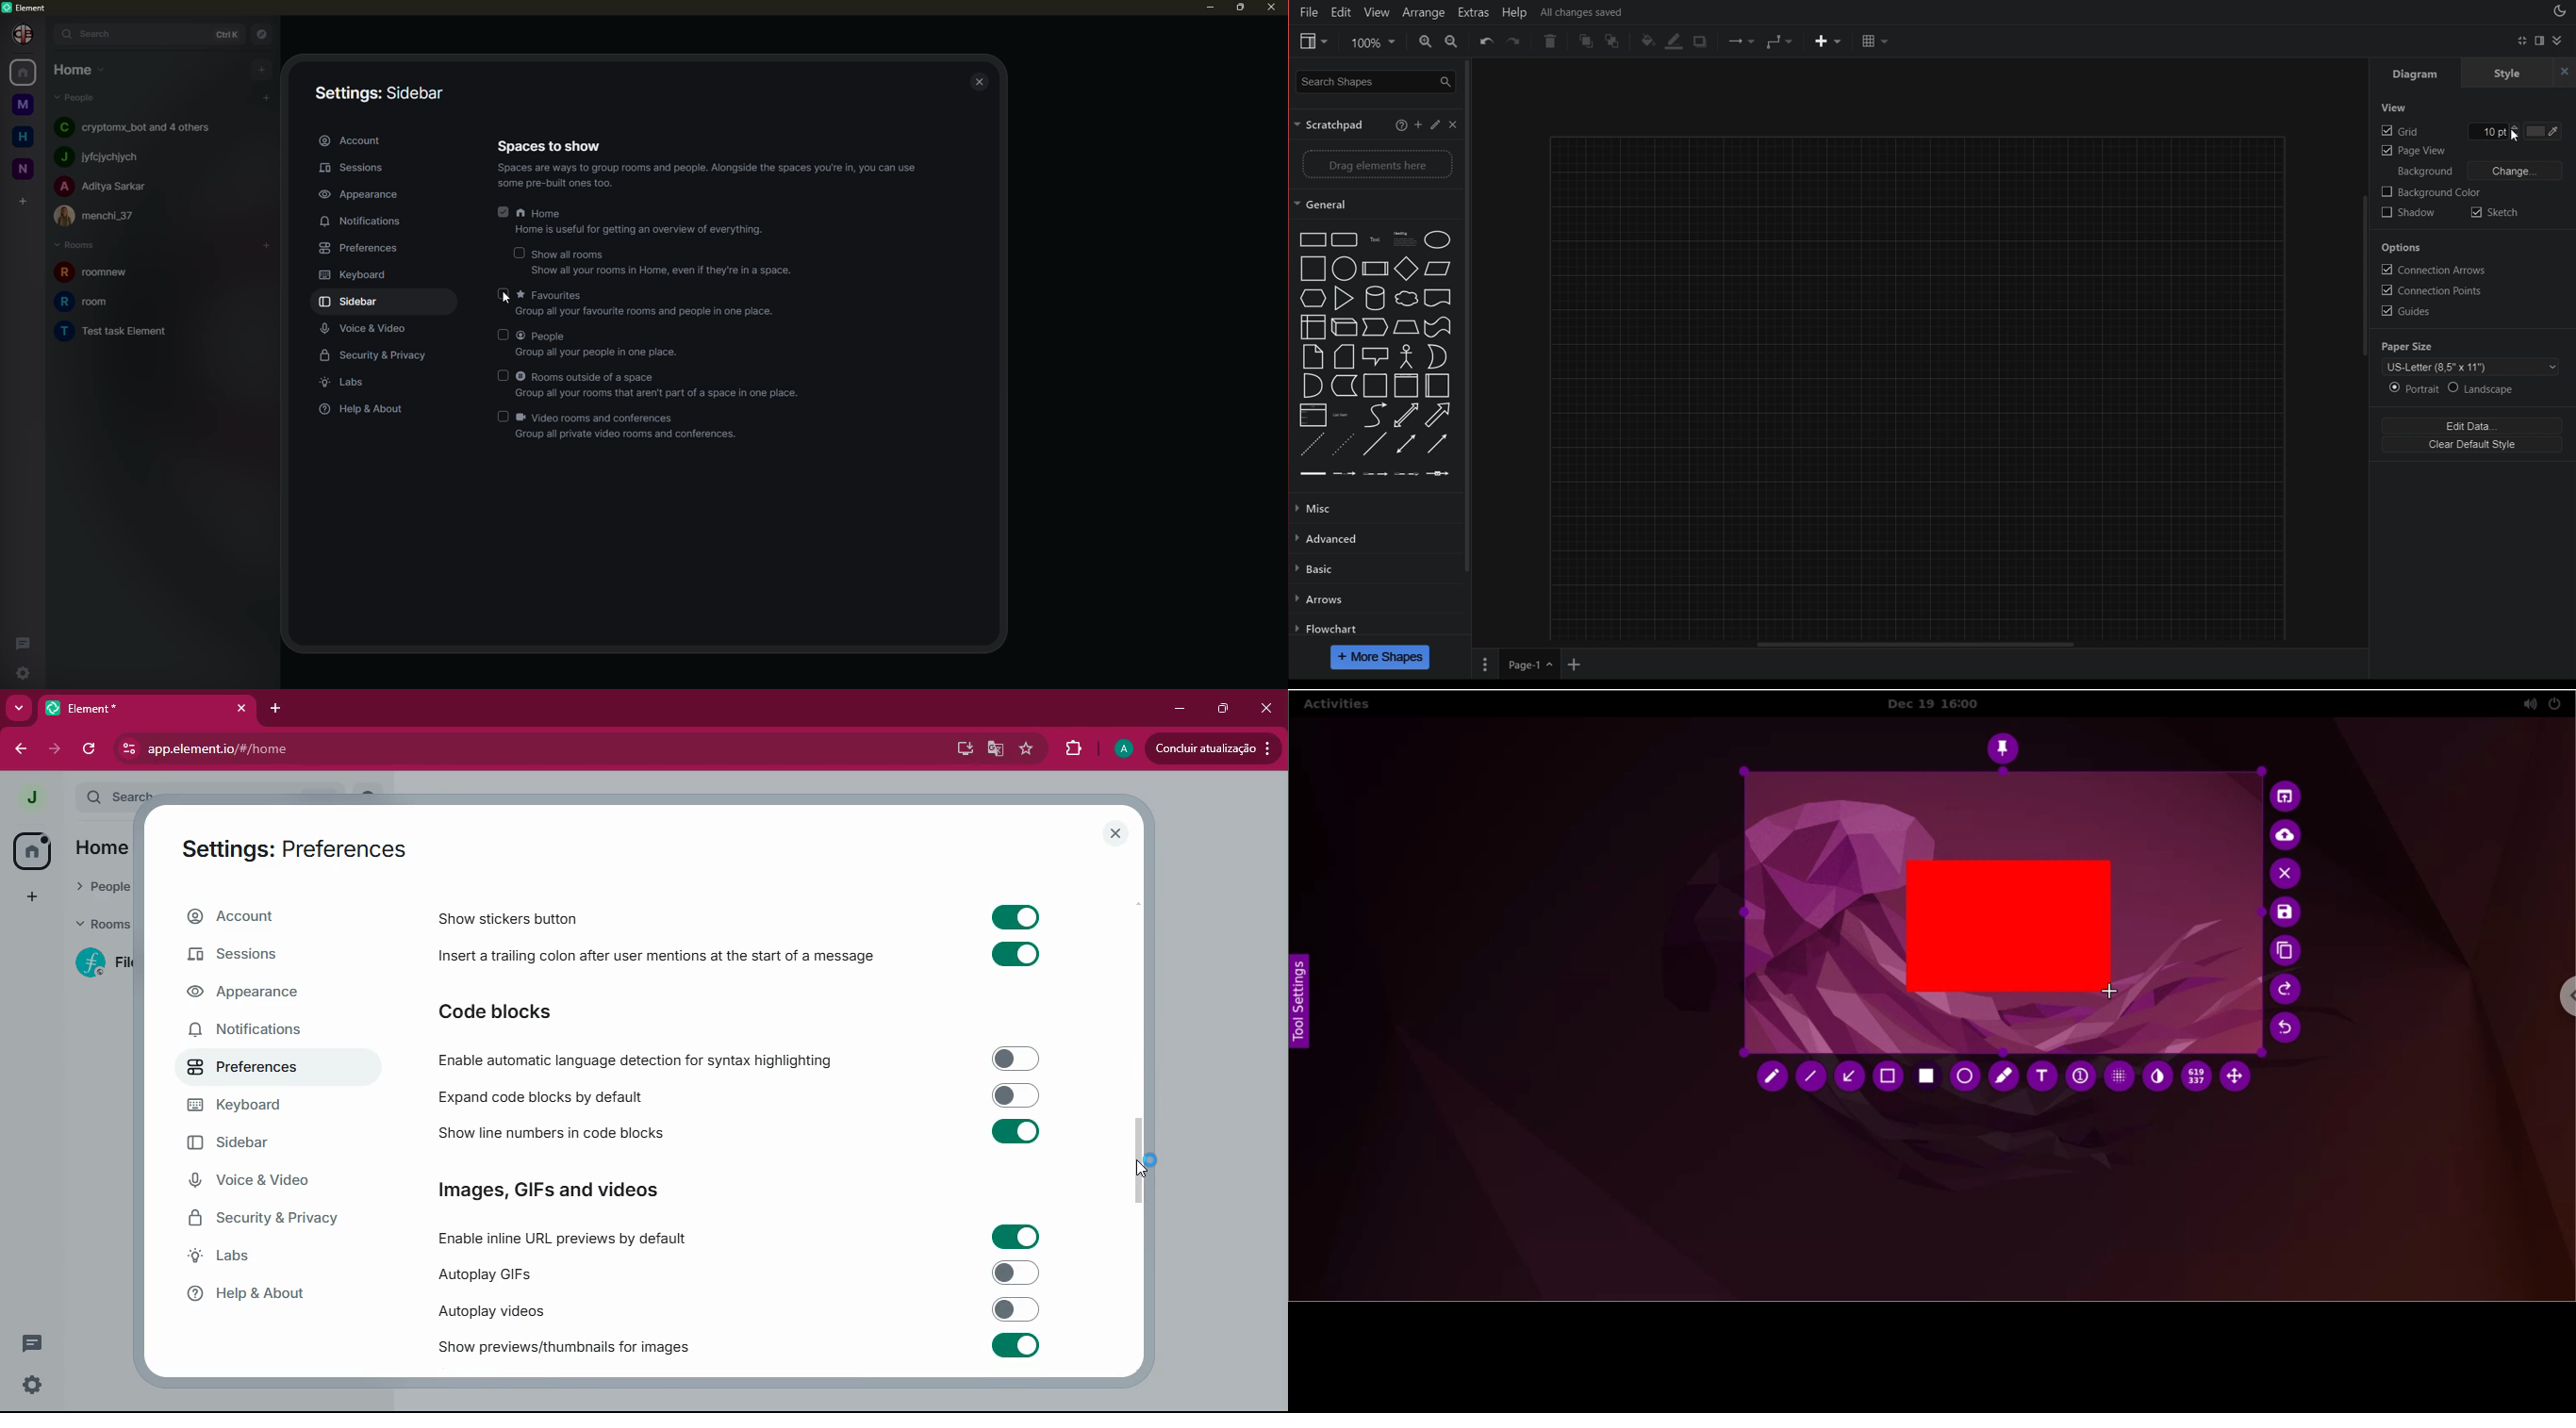 Image resolution: width=2576 pixels, height=1428 pixels. What do you see at coordinates (1308, 326) in the screenshot?
I see `Table shape` at bounding box center [1308, 326].